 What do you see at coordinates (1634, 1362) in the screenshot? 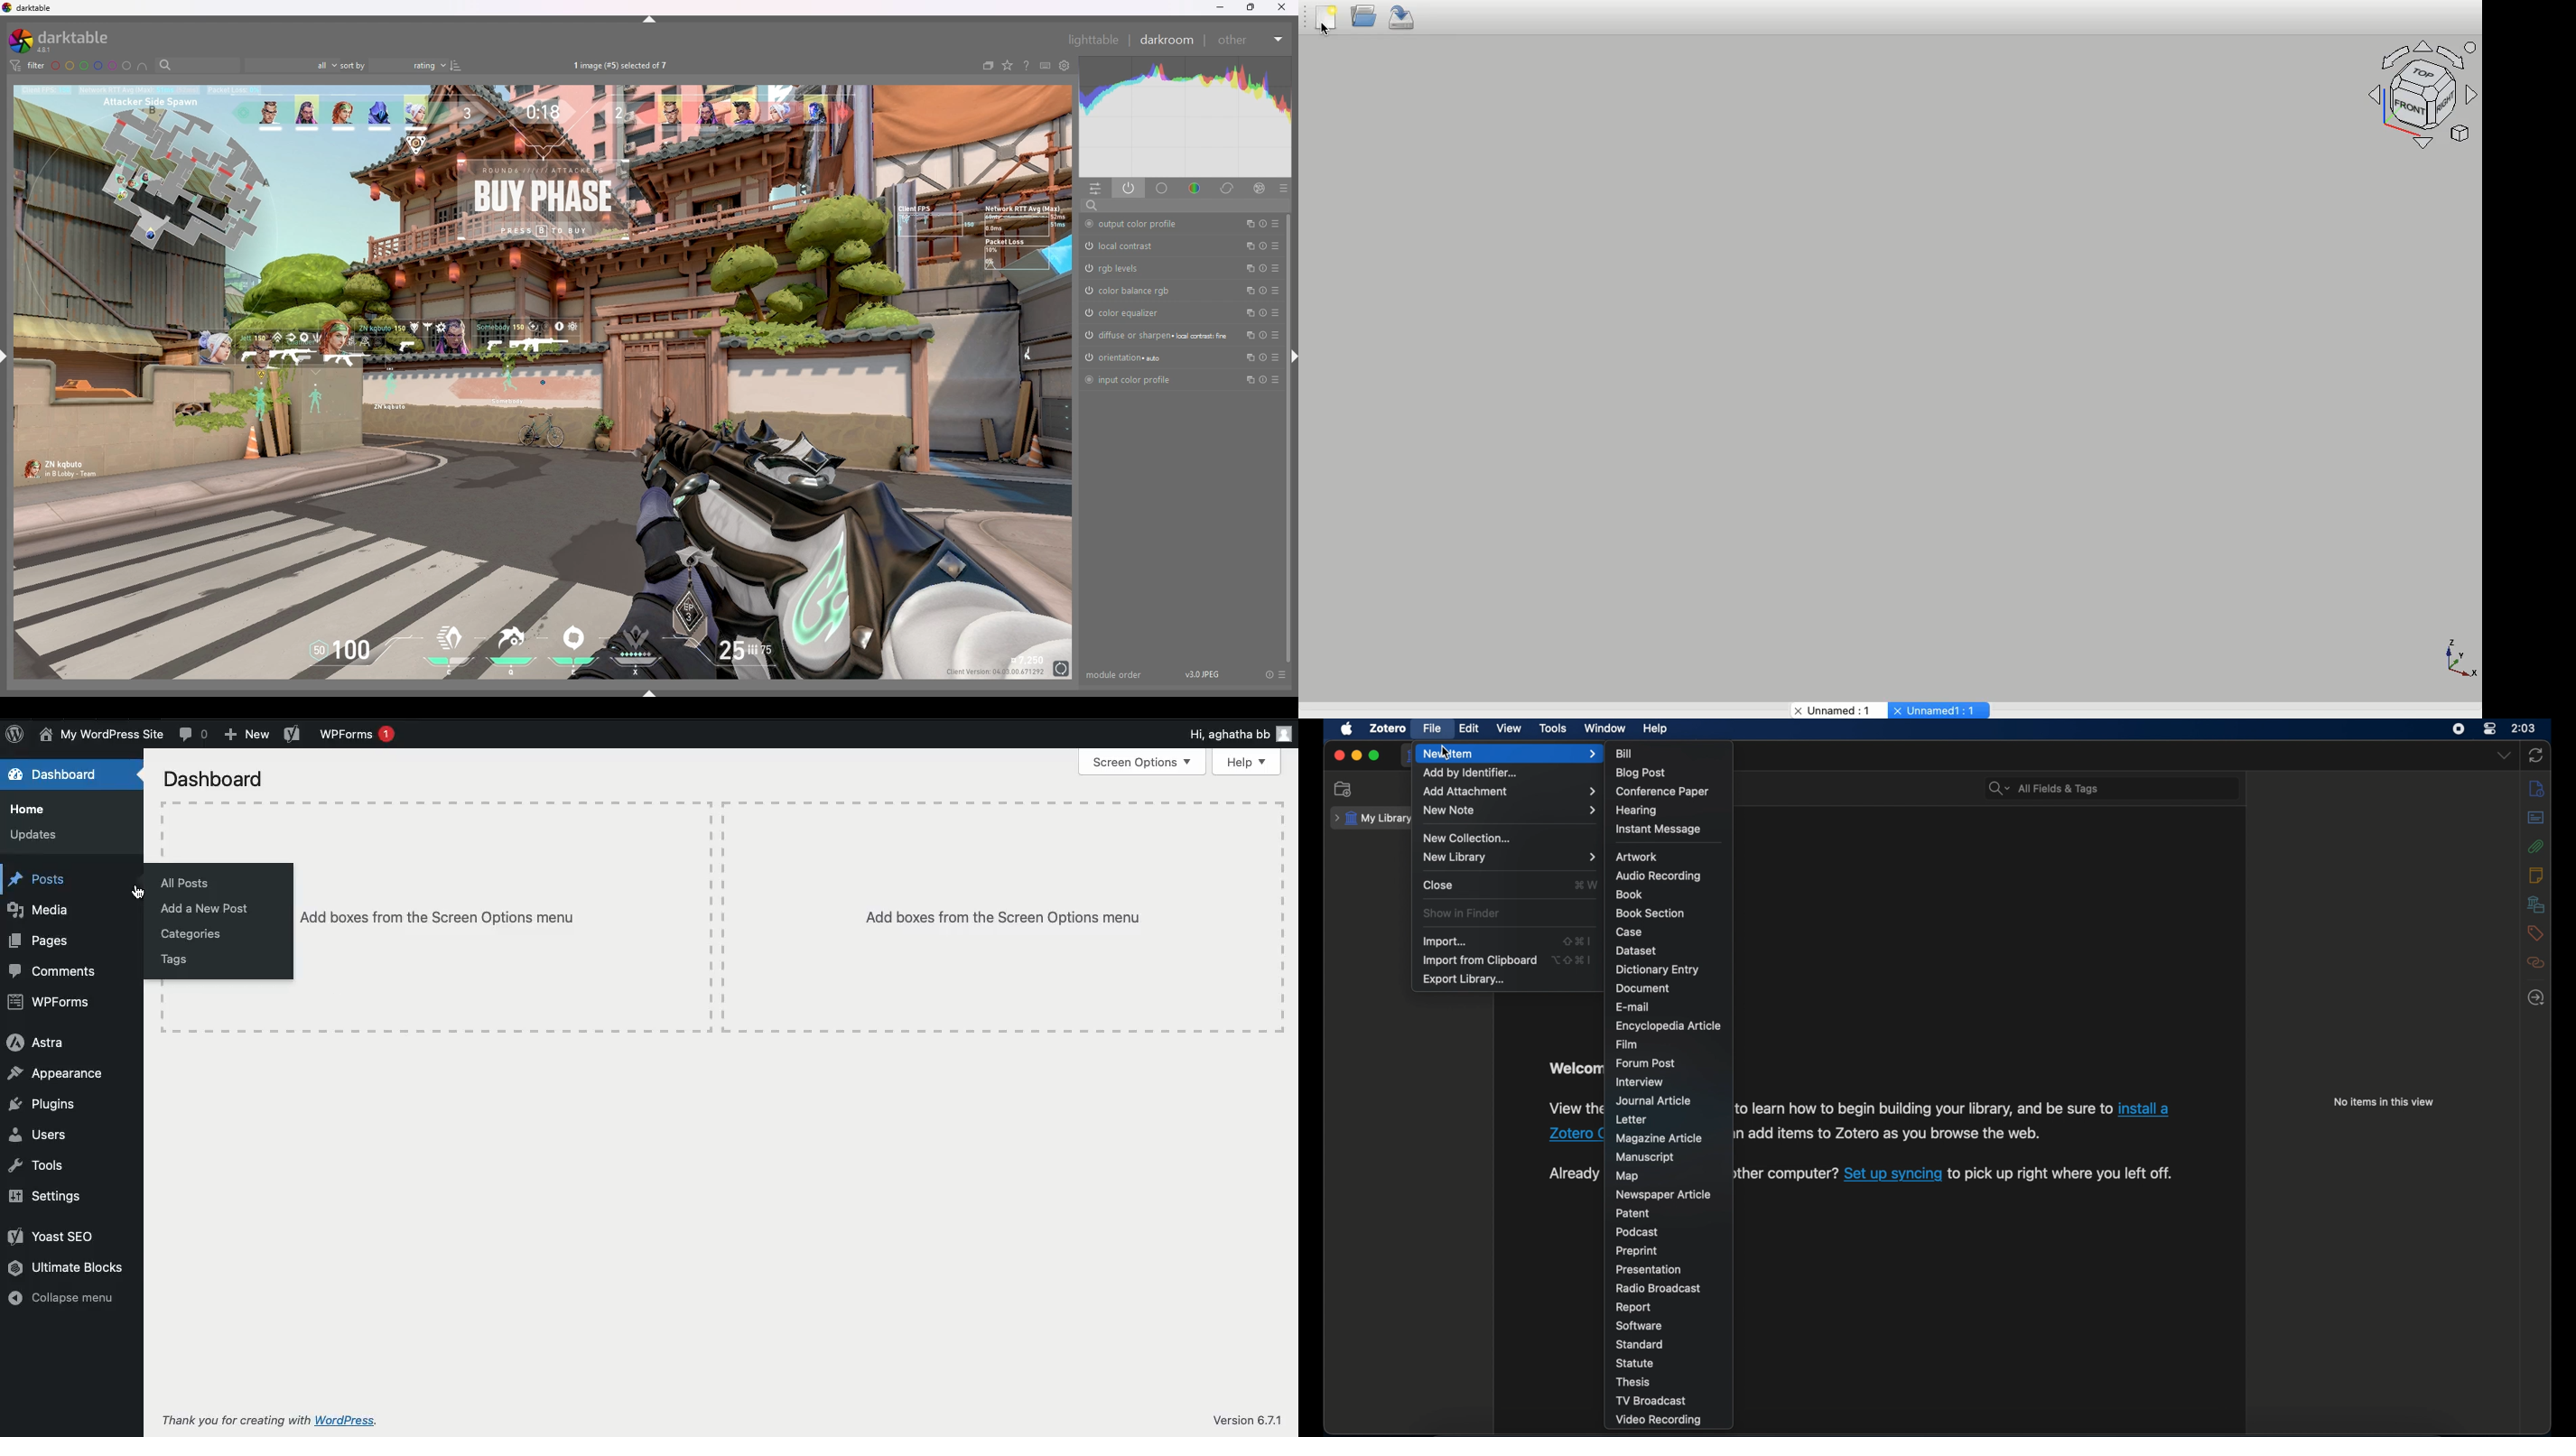
I see `statue` at bounding box center [1634, 1362].